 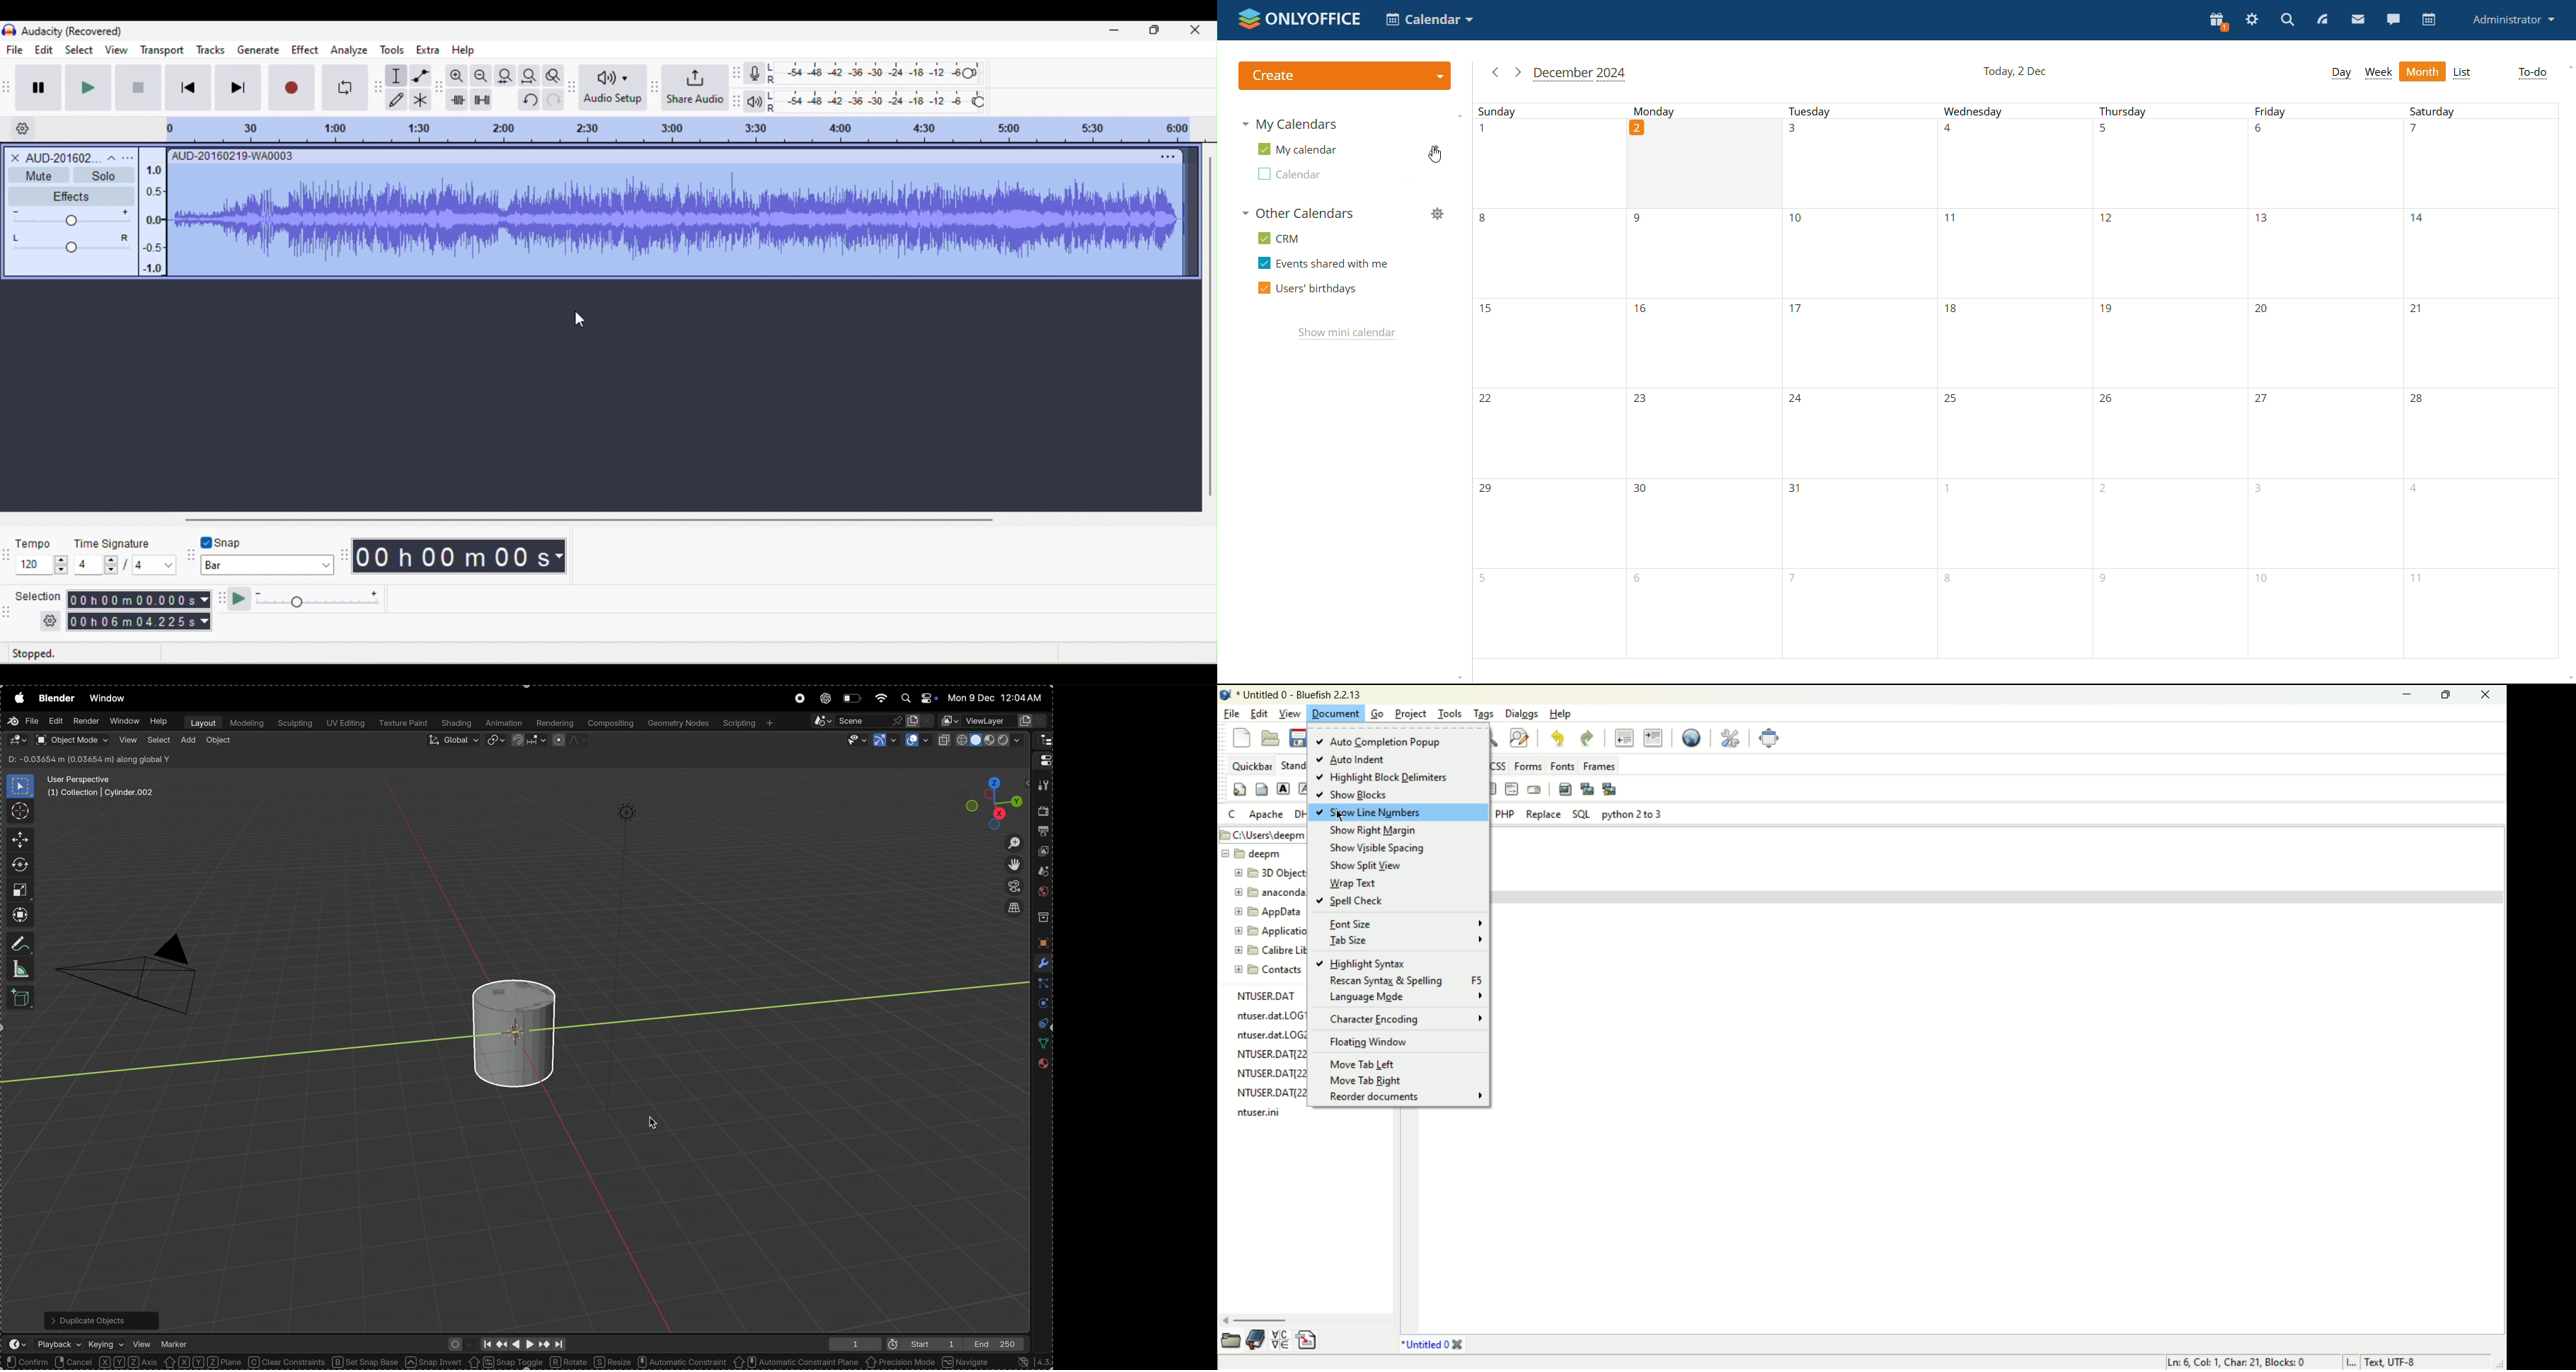 What do you see at coordinates (1598, 766) in the screenshot?
I see `frames` at bounding box center [1598, 766].